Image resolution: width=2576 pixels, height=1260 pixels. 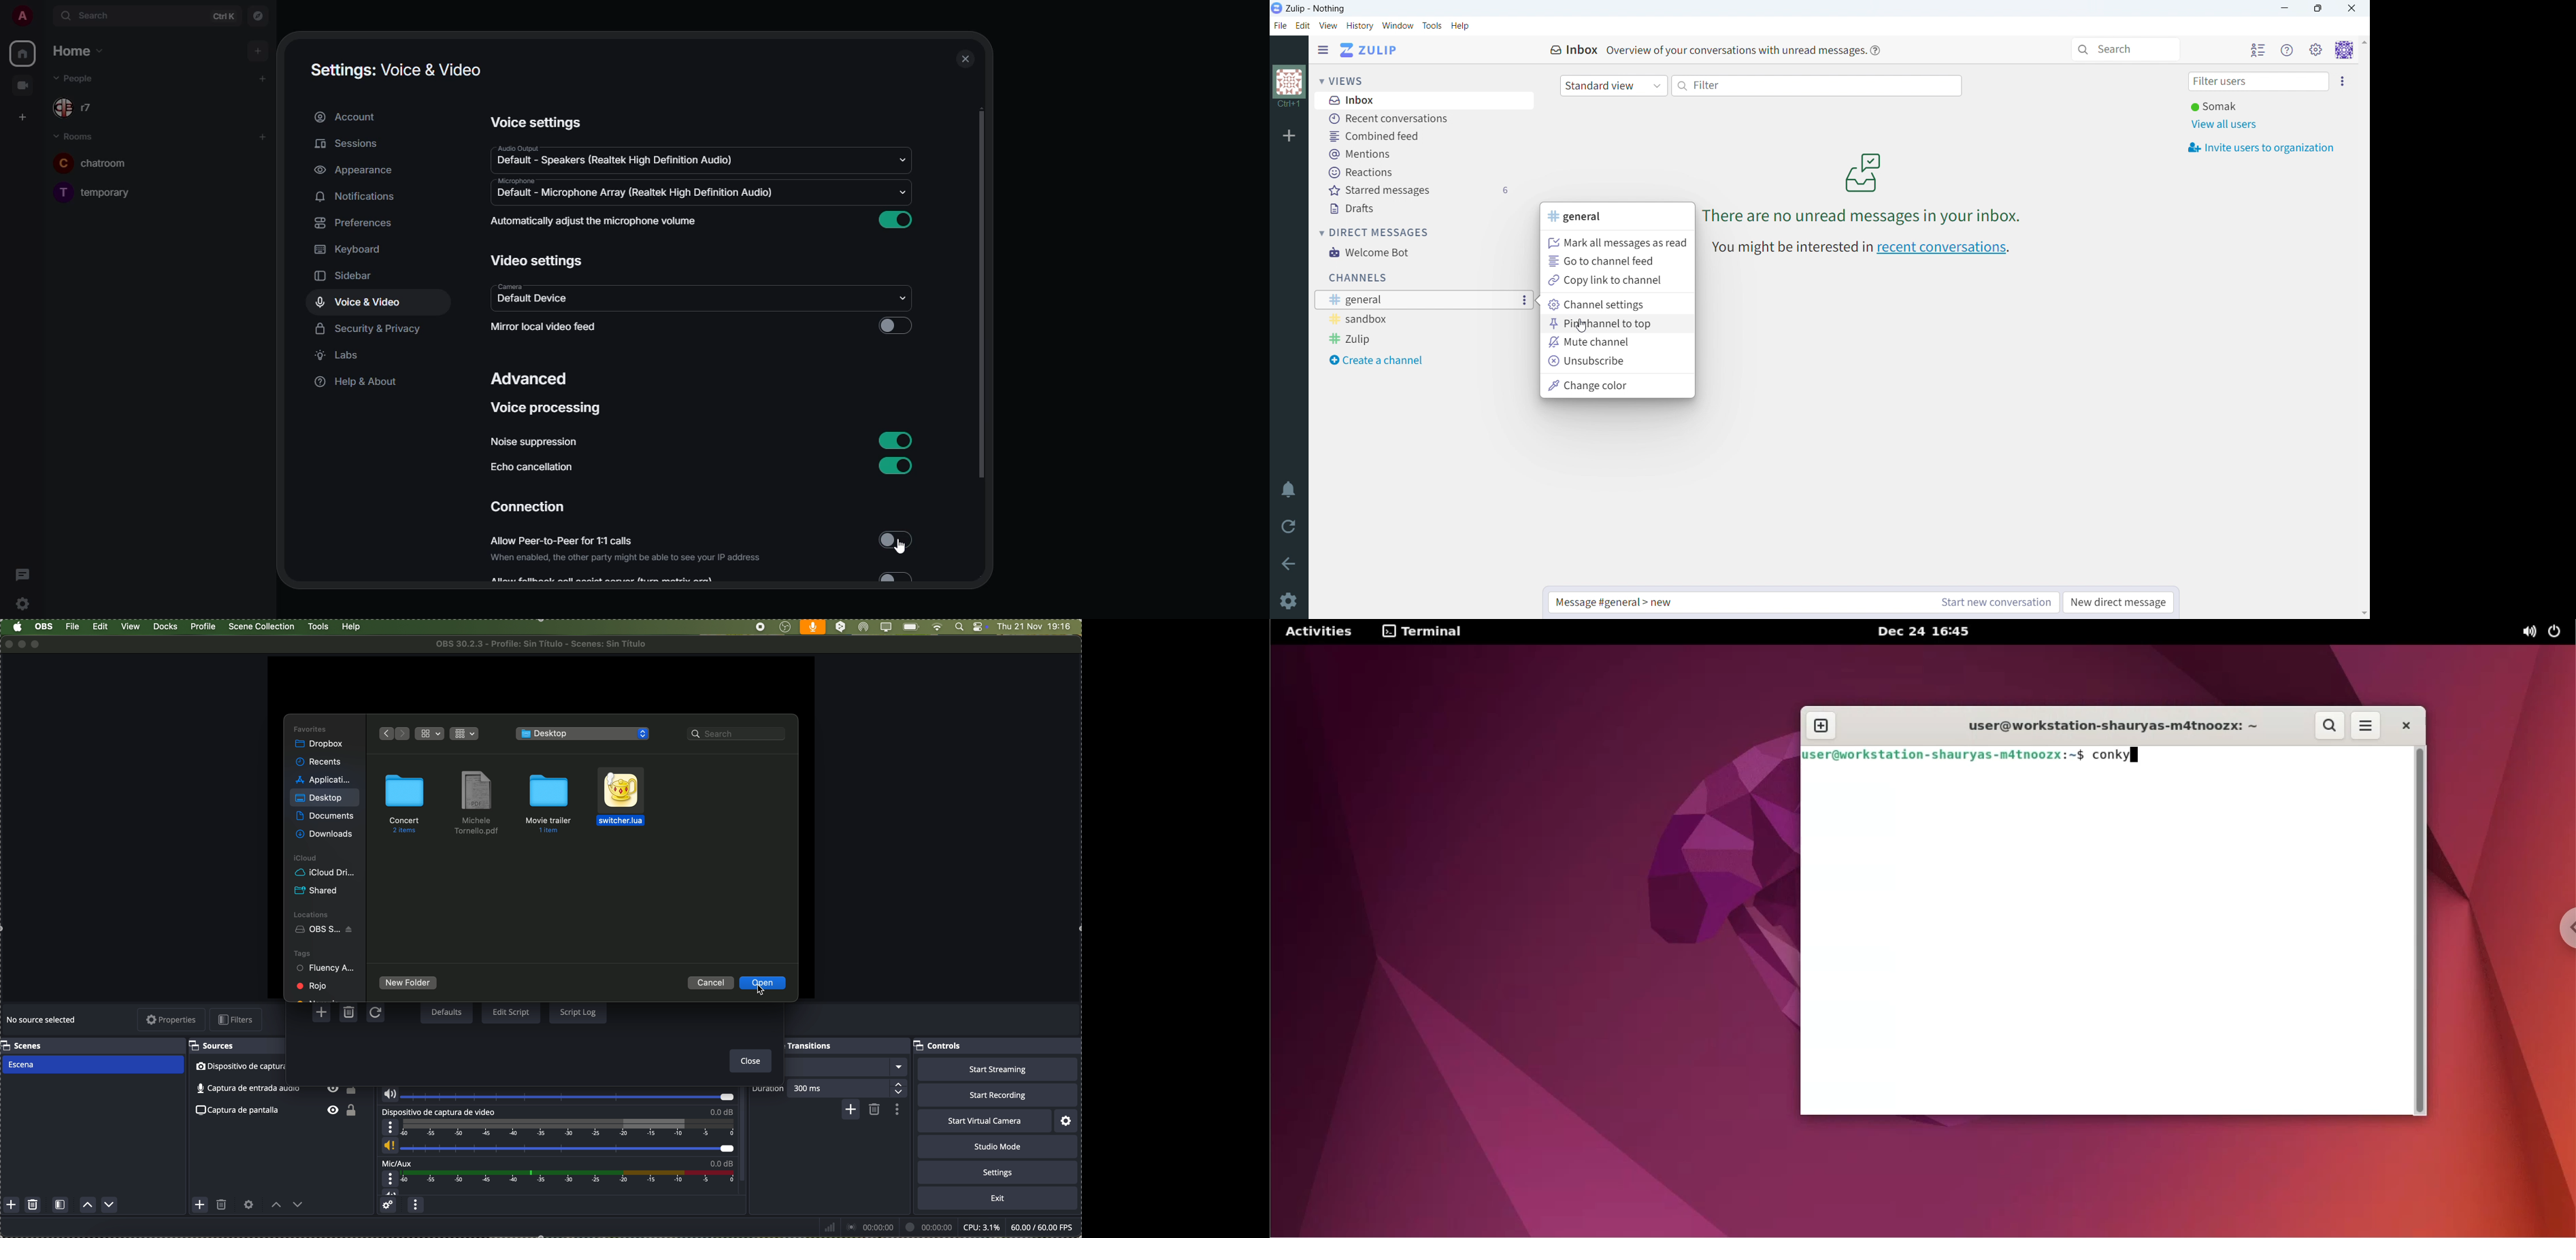 What do you see at coordinates (38, 644) in the screenshot?
I see `maximize program` at bounding box center [38, 644].